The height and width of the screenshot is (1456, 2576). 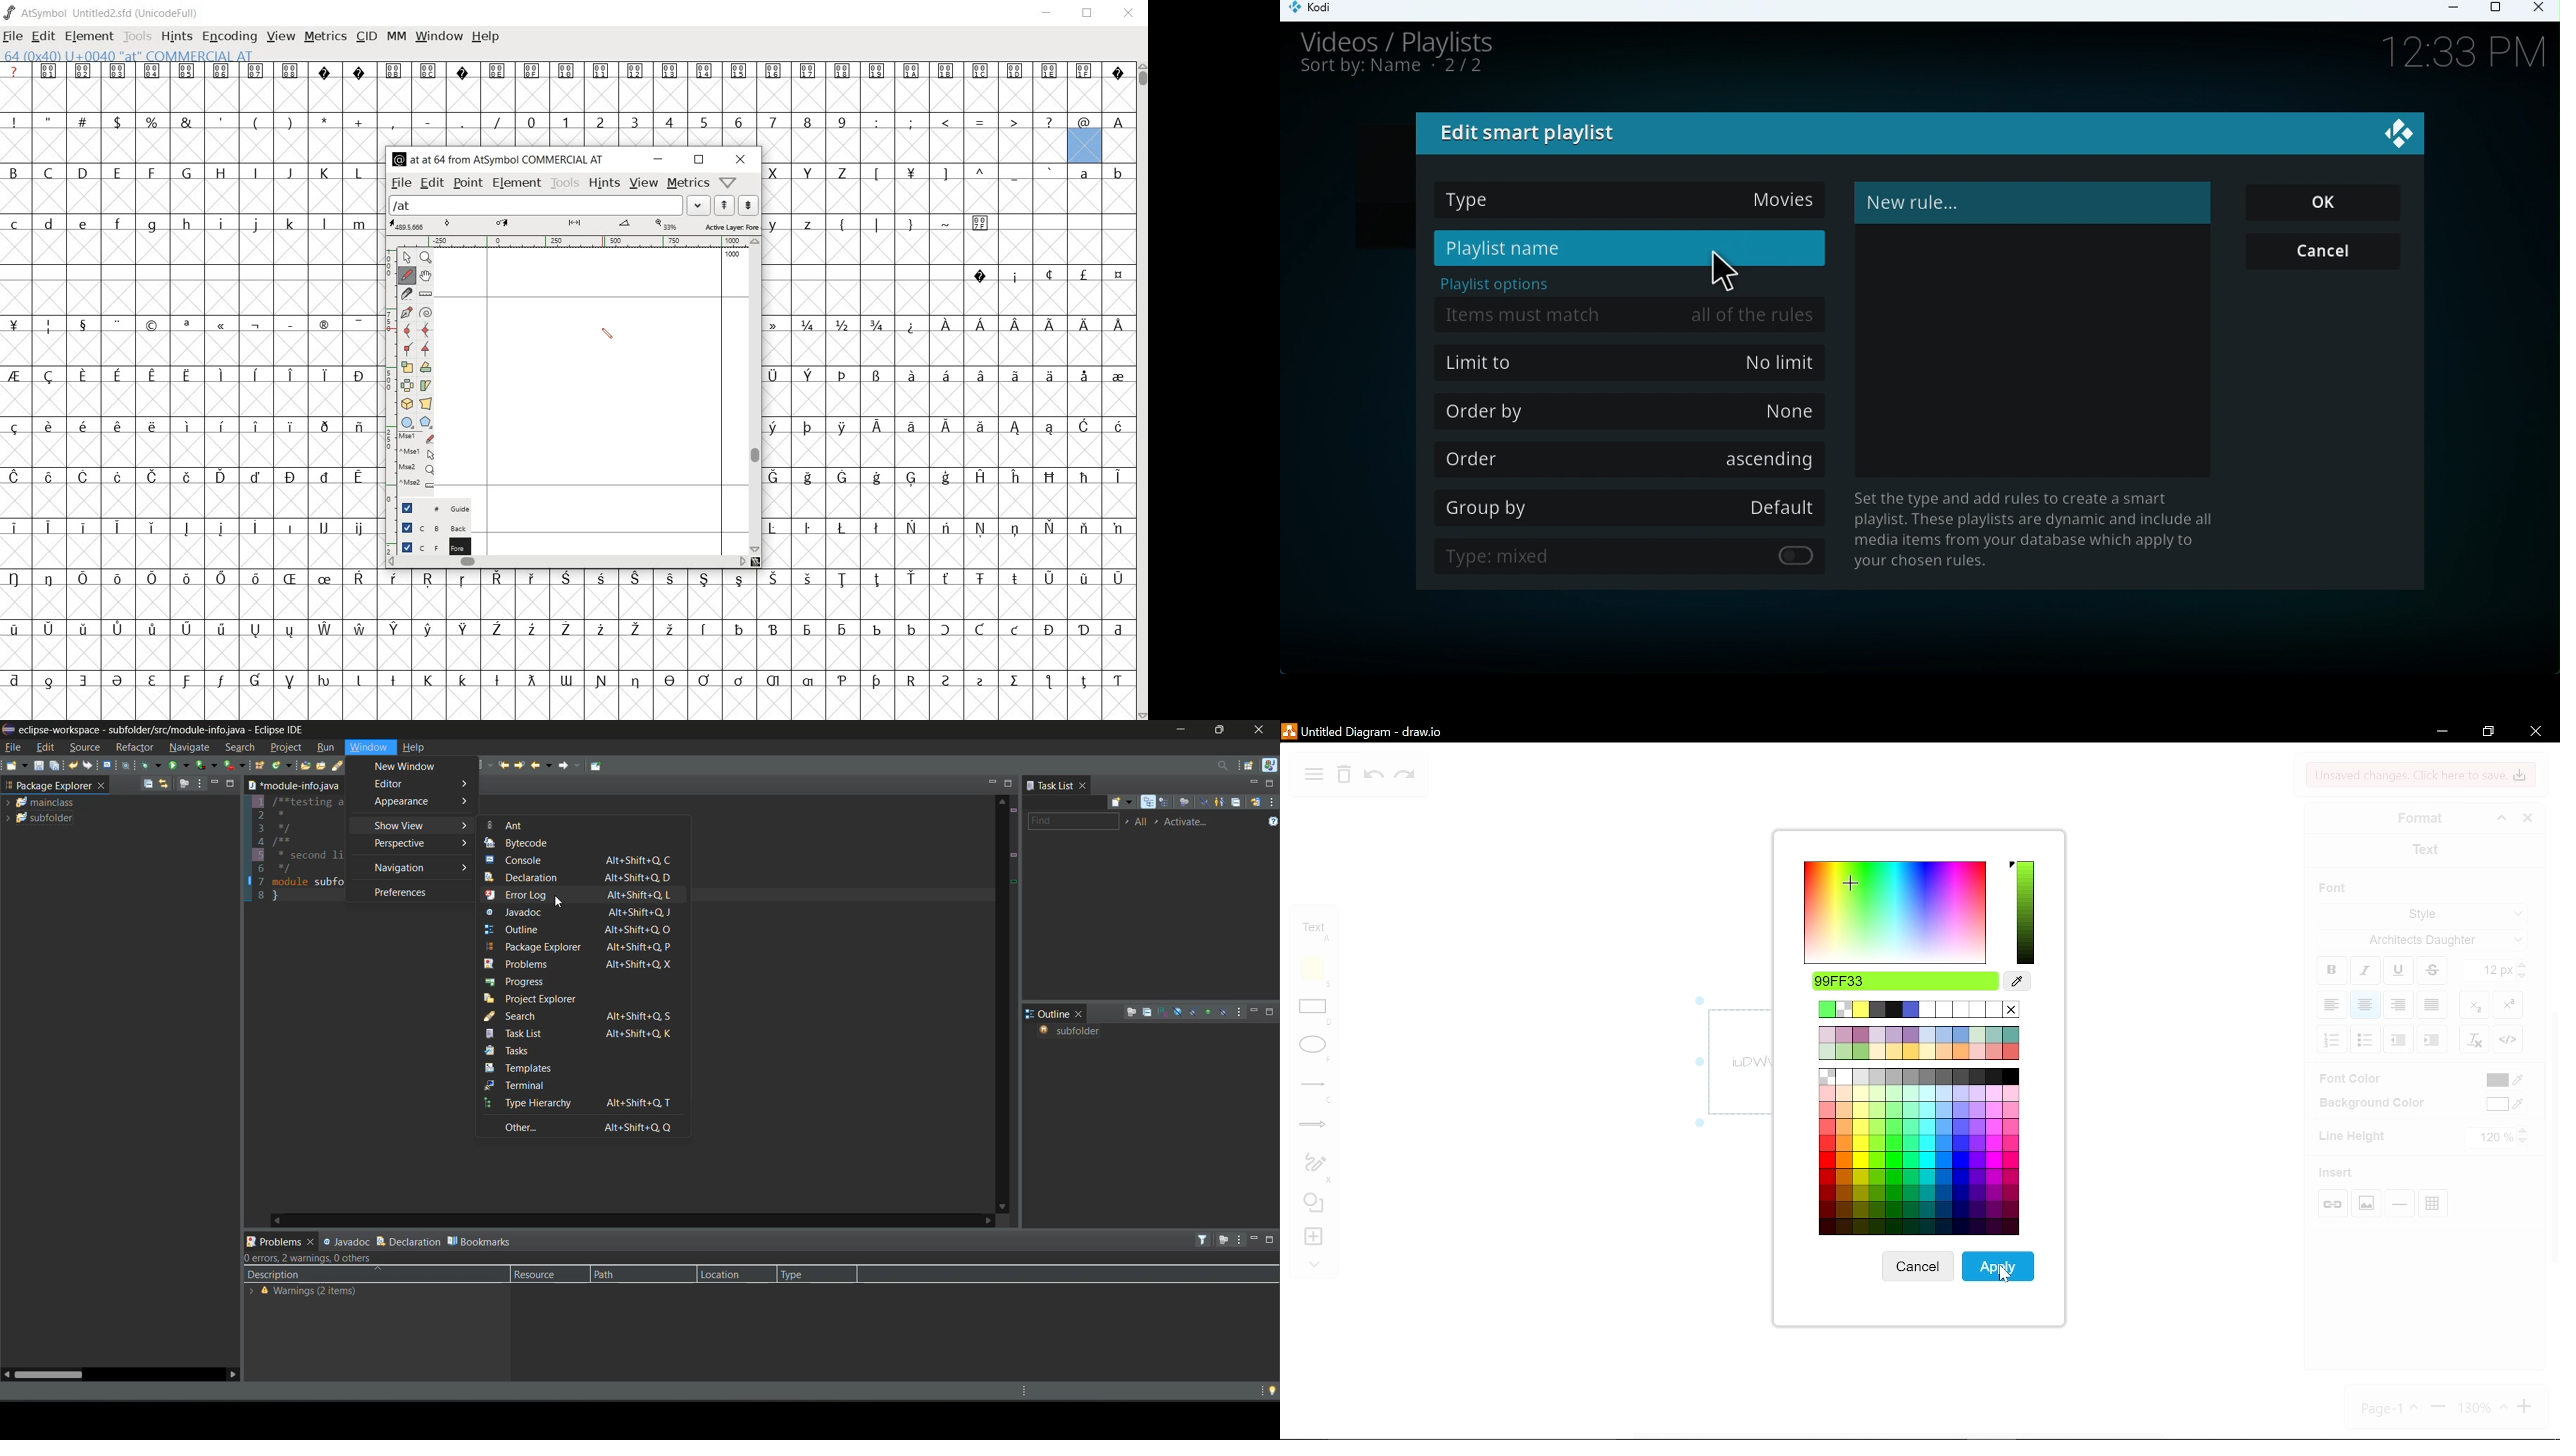 I want to click on checkbox, so click(x=406, y=508).